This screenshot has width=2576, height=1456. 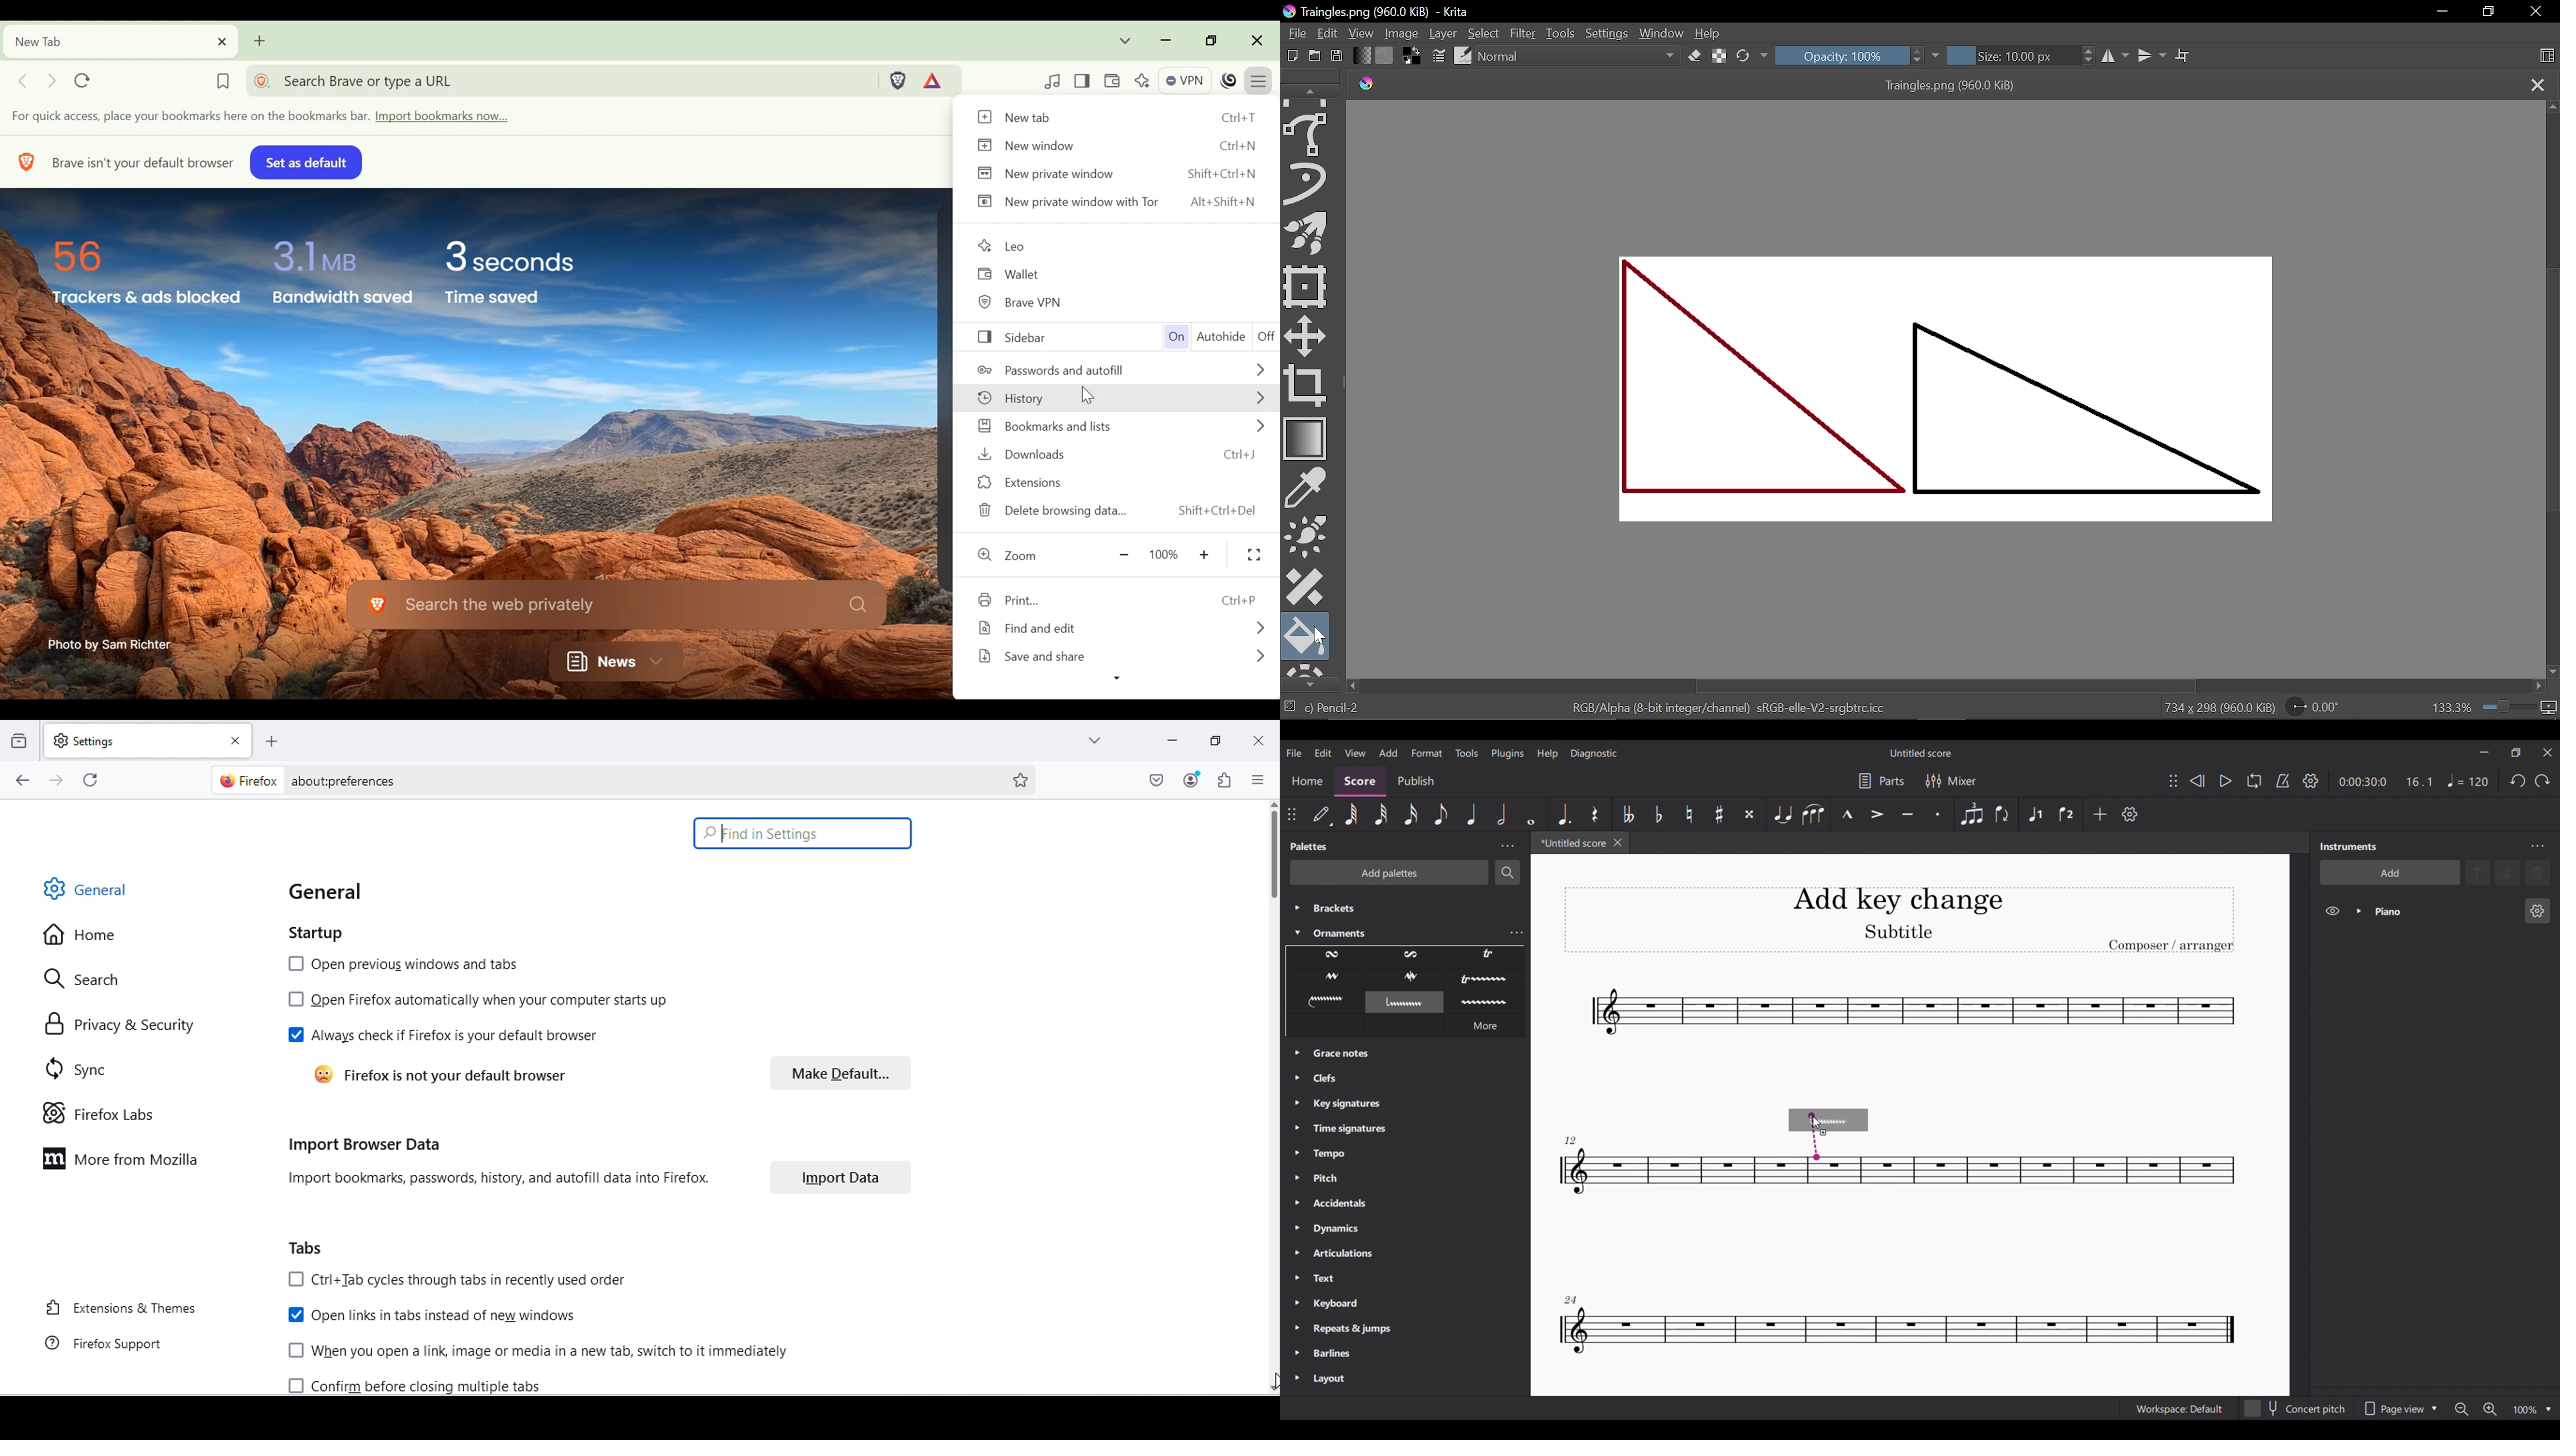 I want to click on List all tabs, so click(x=1086, y=737).